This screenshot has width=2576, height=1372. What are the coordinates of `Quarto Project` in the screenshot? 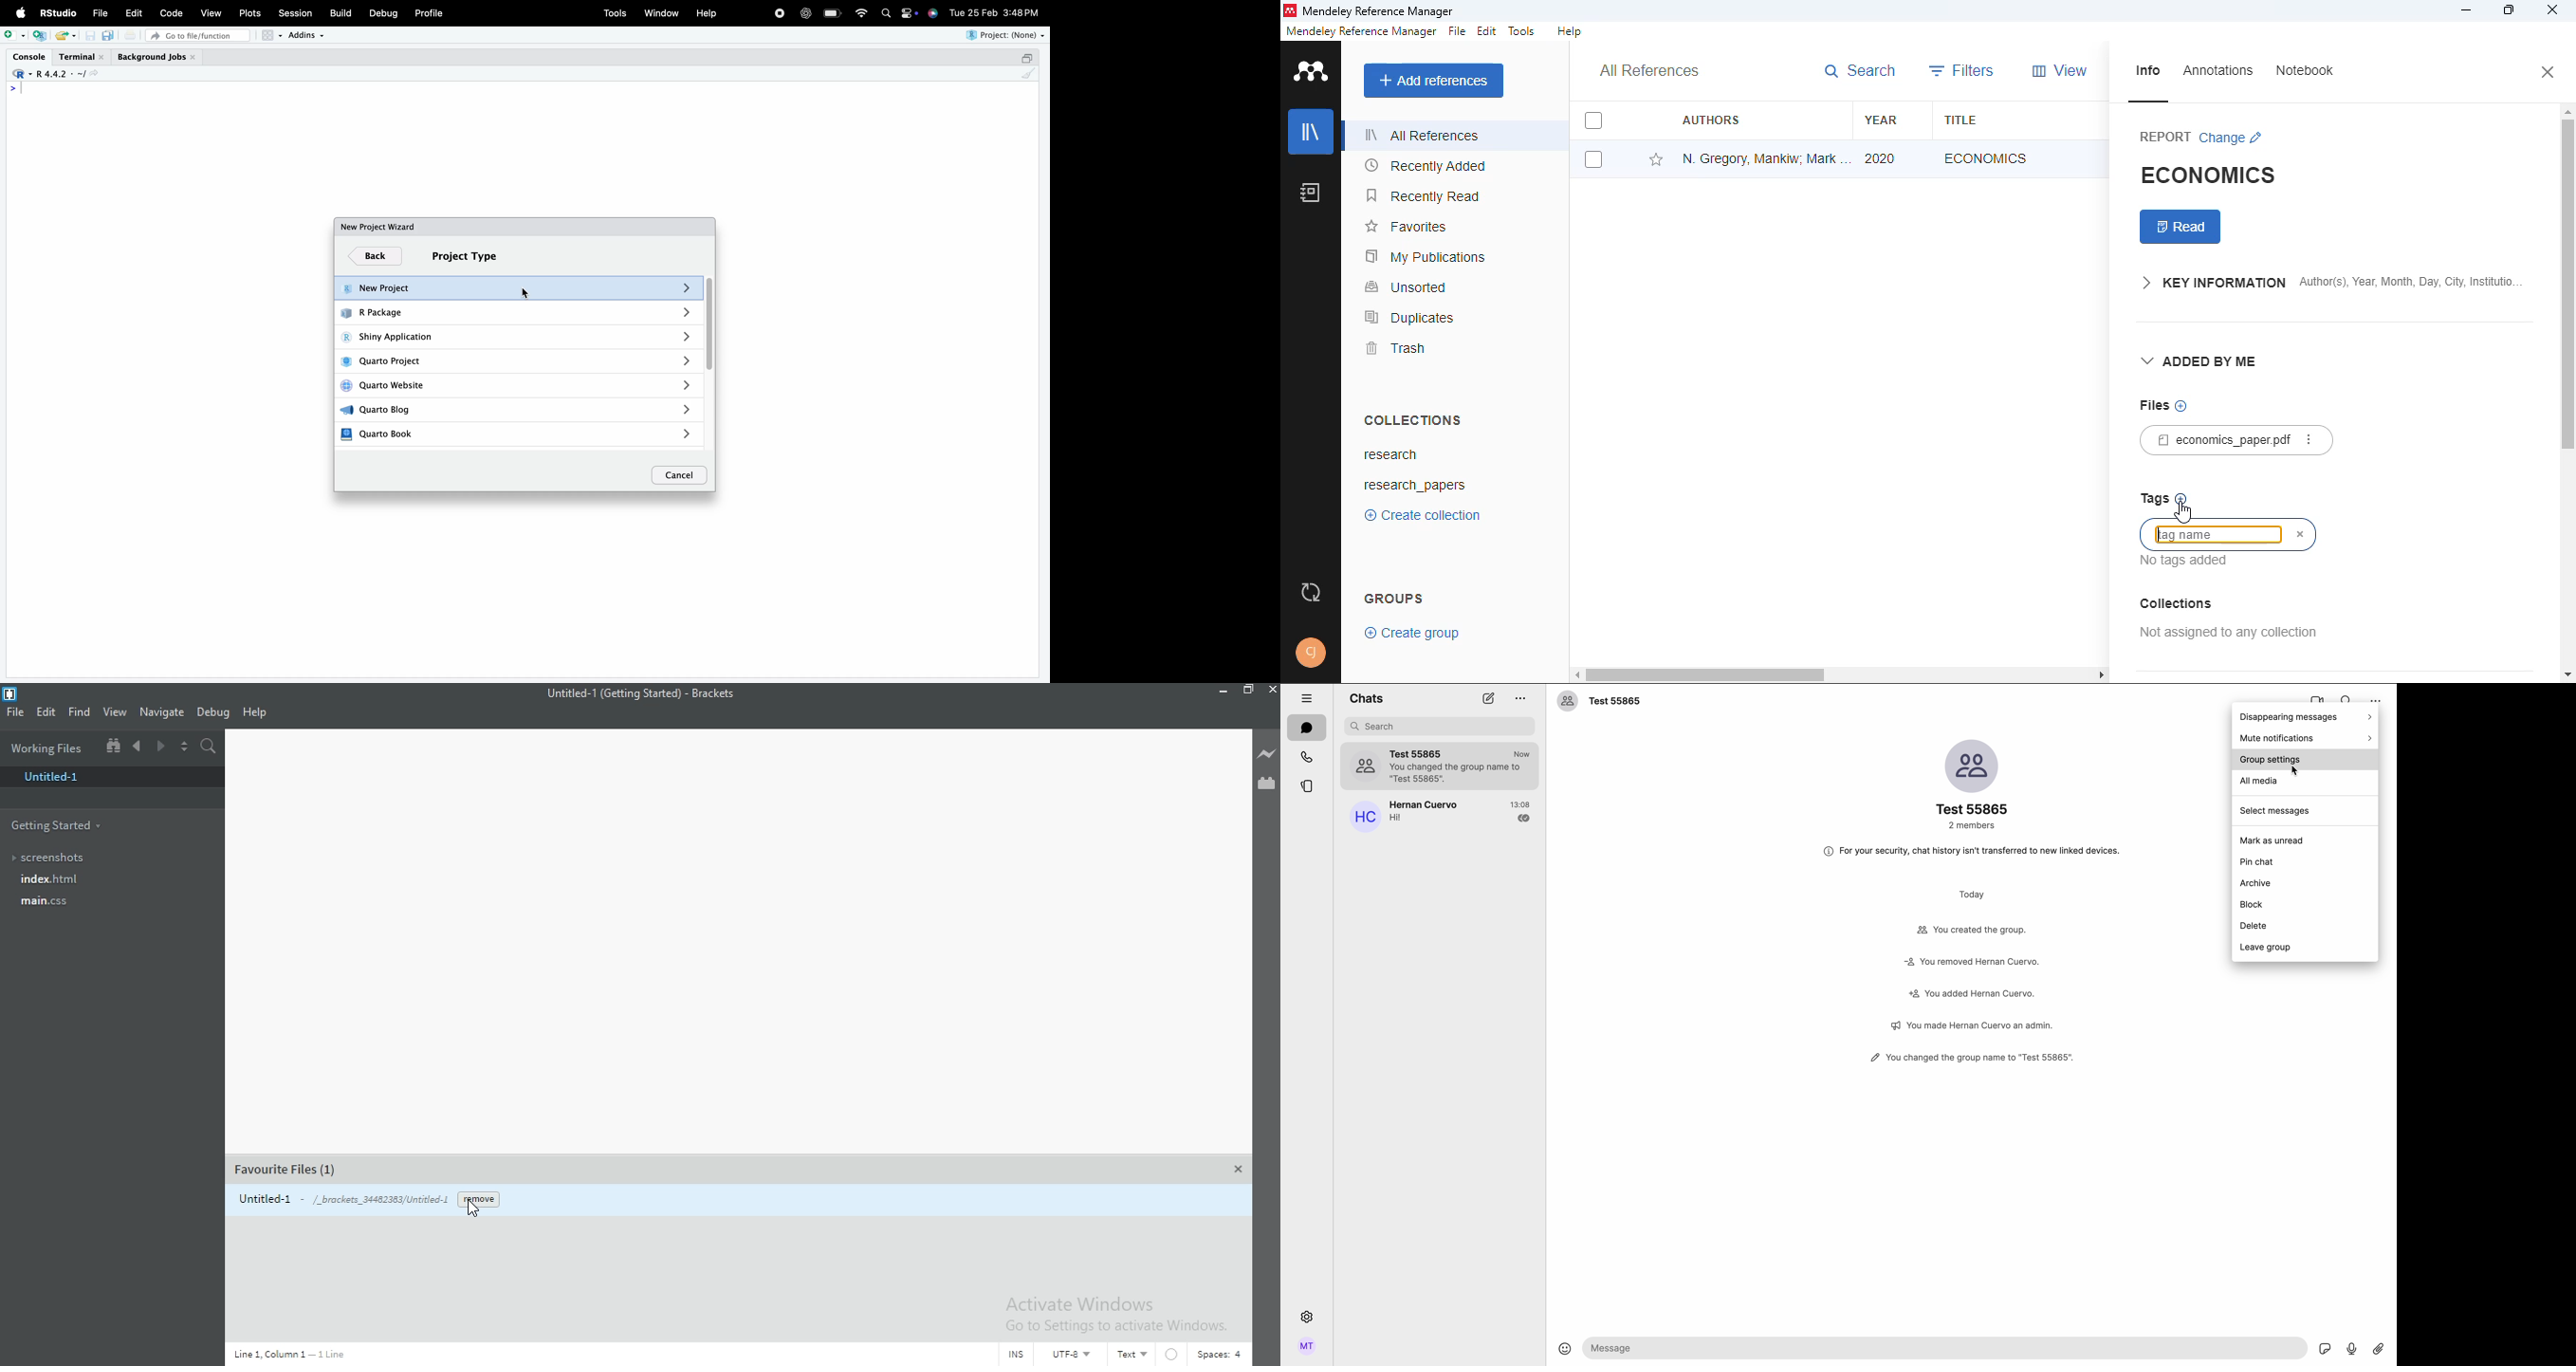 It's located at (519, 362).